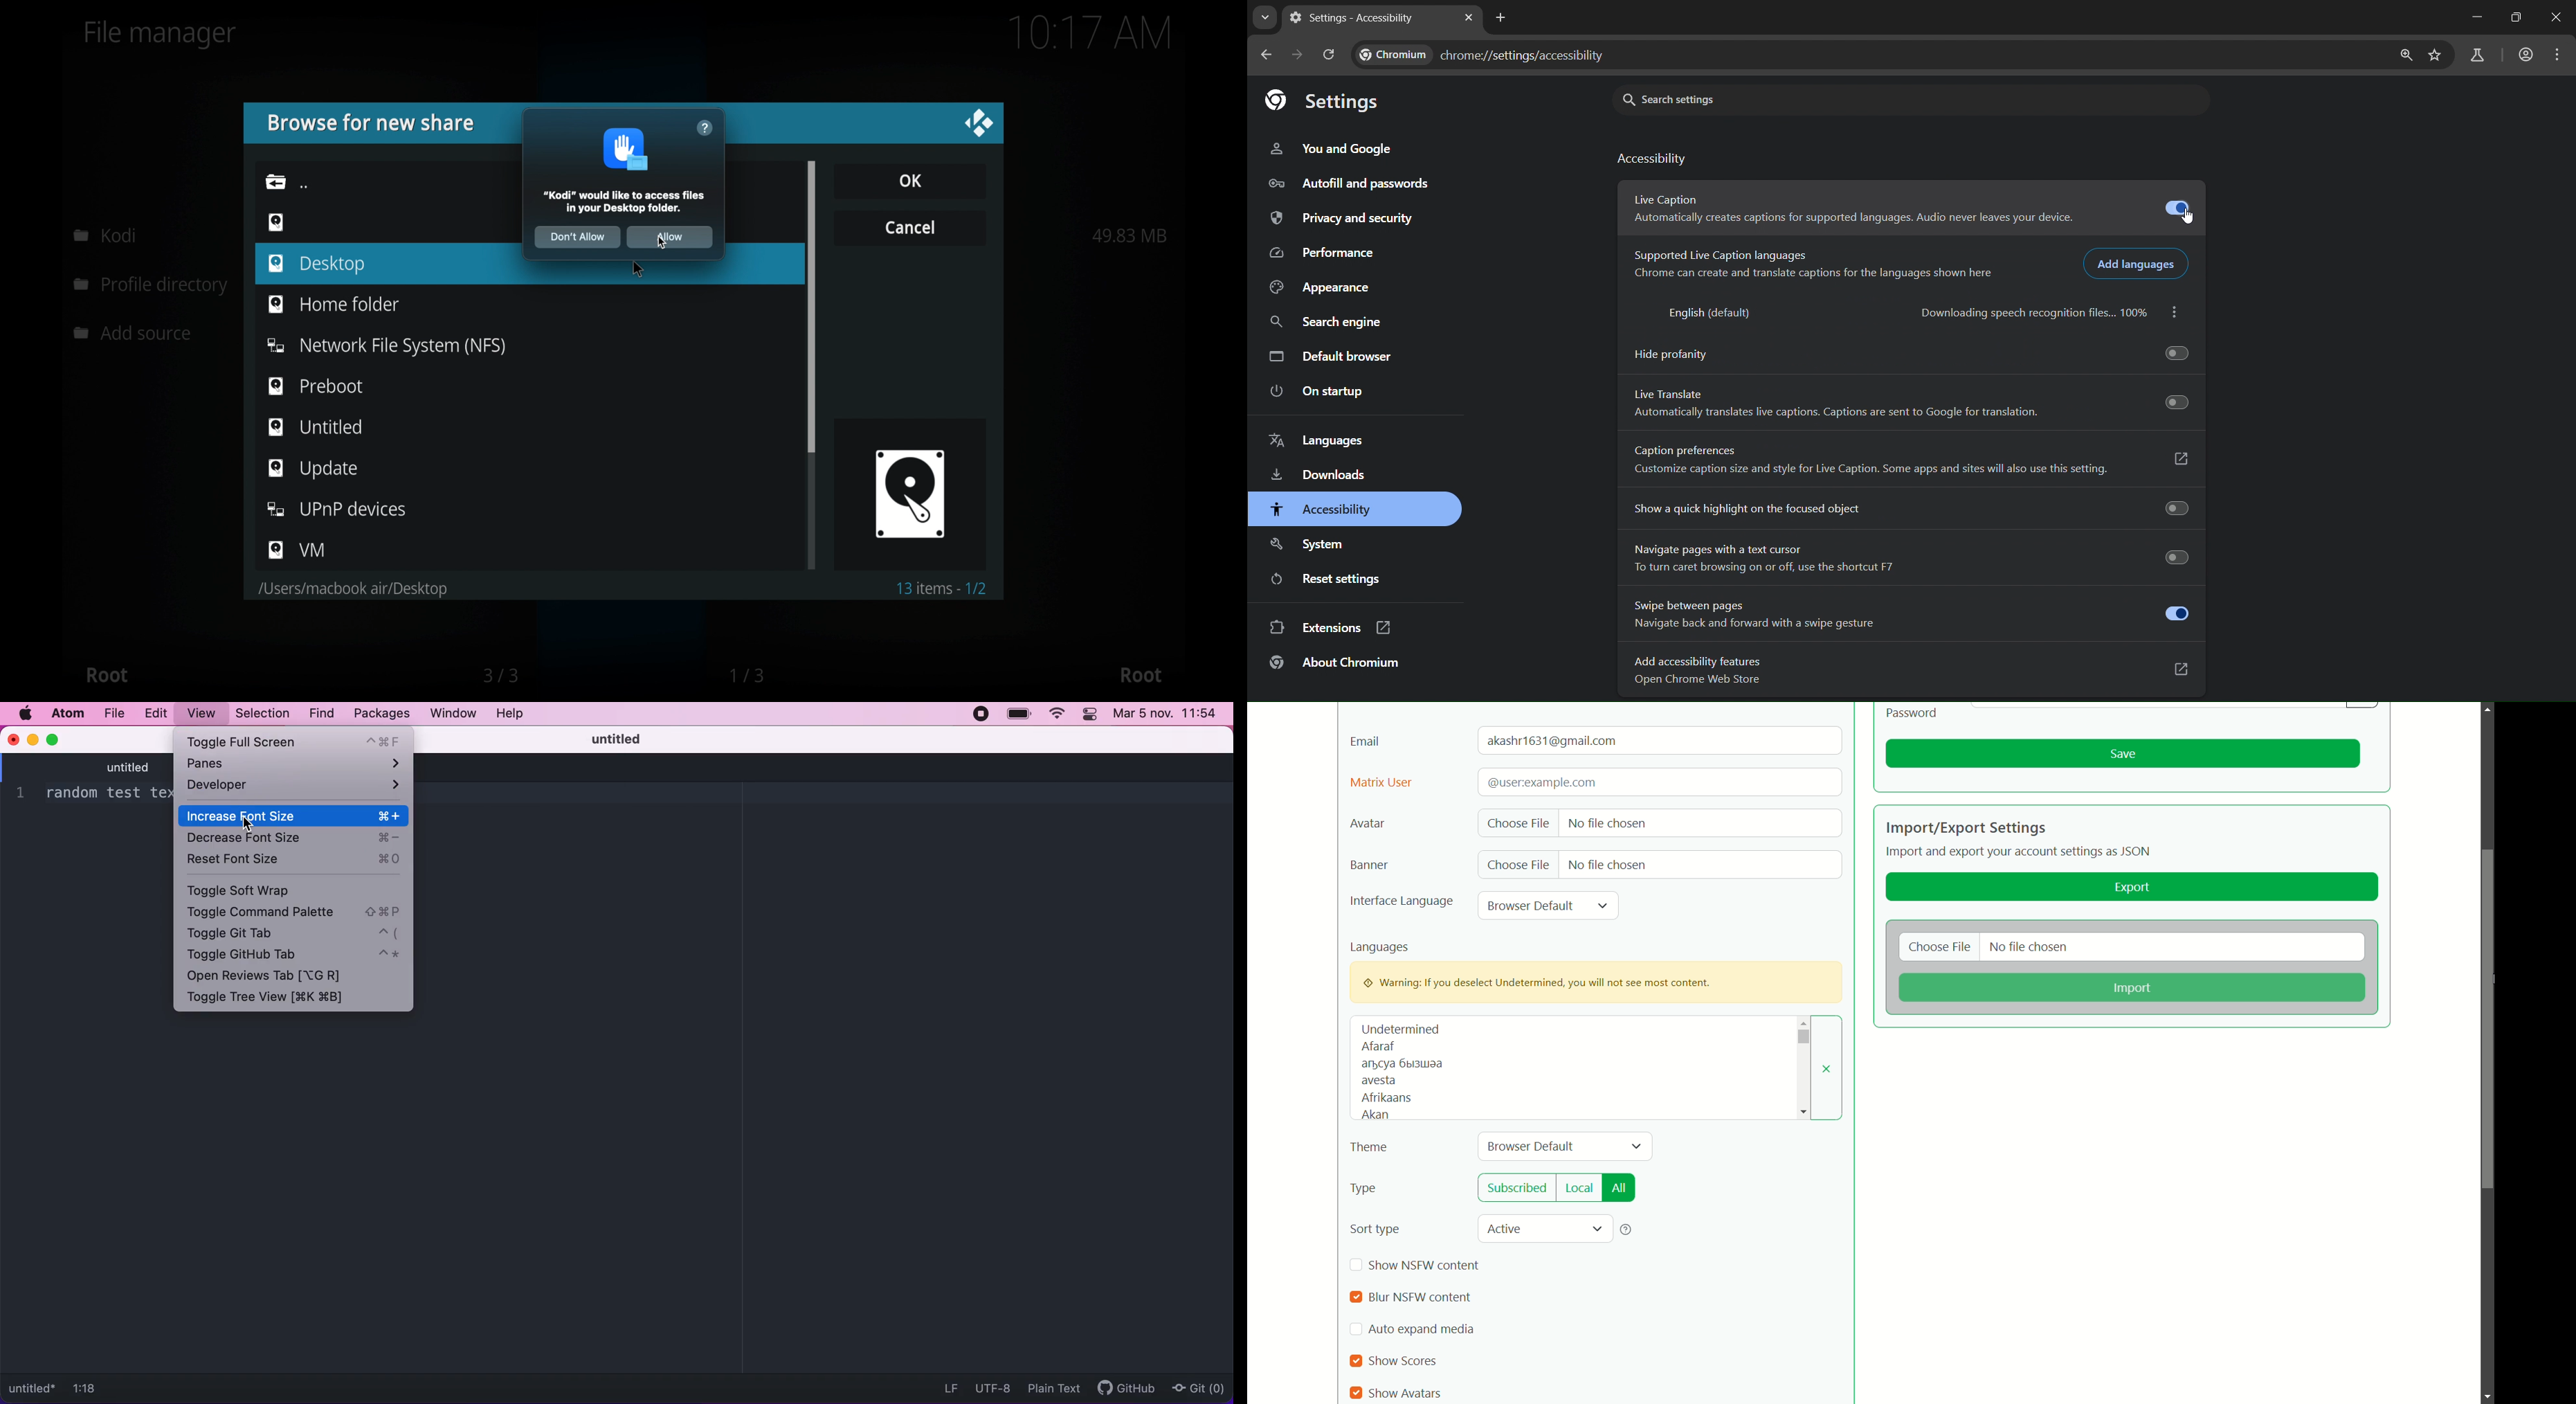 Image resolution: width=2576 pixels, height=1428 pixels. What do you see at coordinates (1503, 19) in the screenshot?
I see `new tab` at bounding box center [1503, 19].